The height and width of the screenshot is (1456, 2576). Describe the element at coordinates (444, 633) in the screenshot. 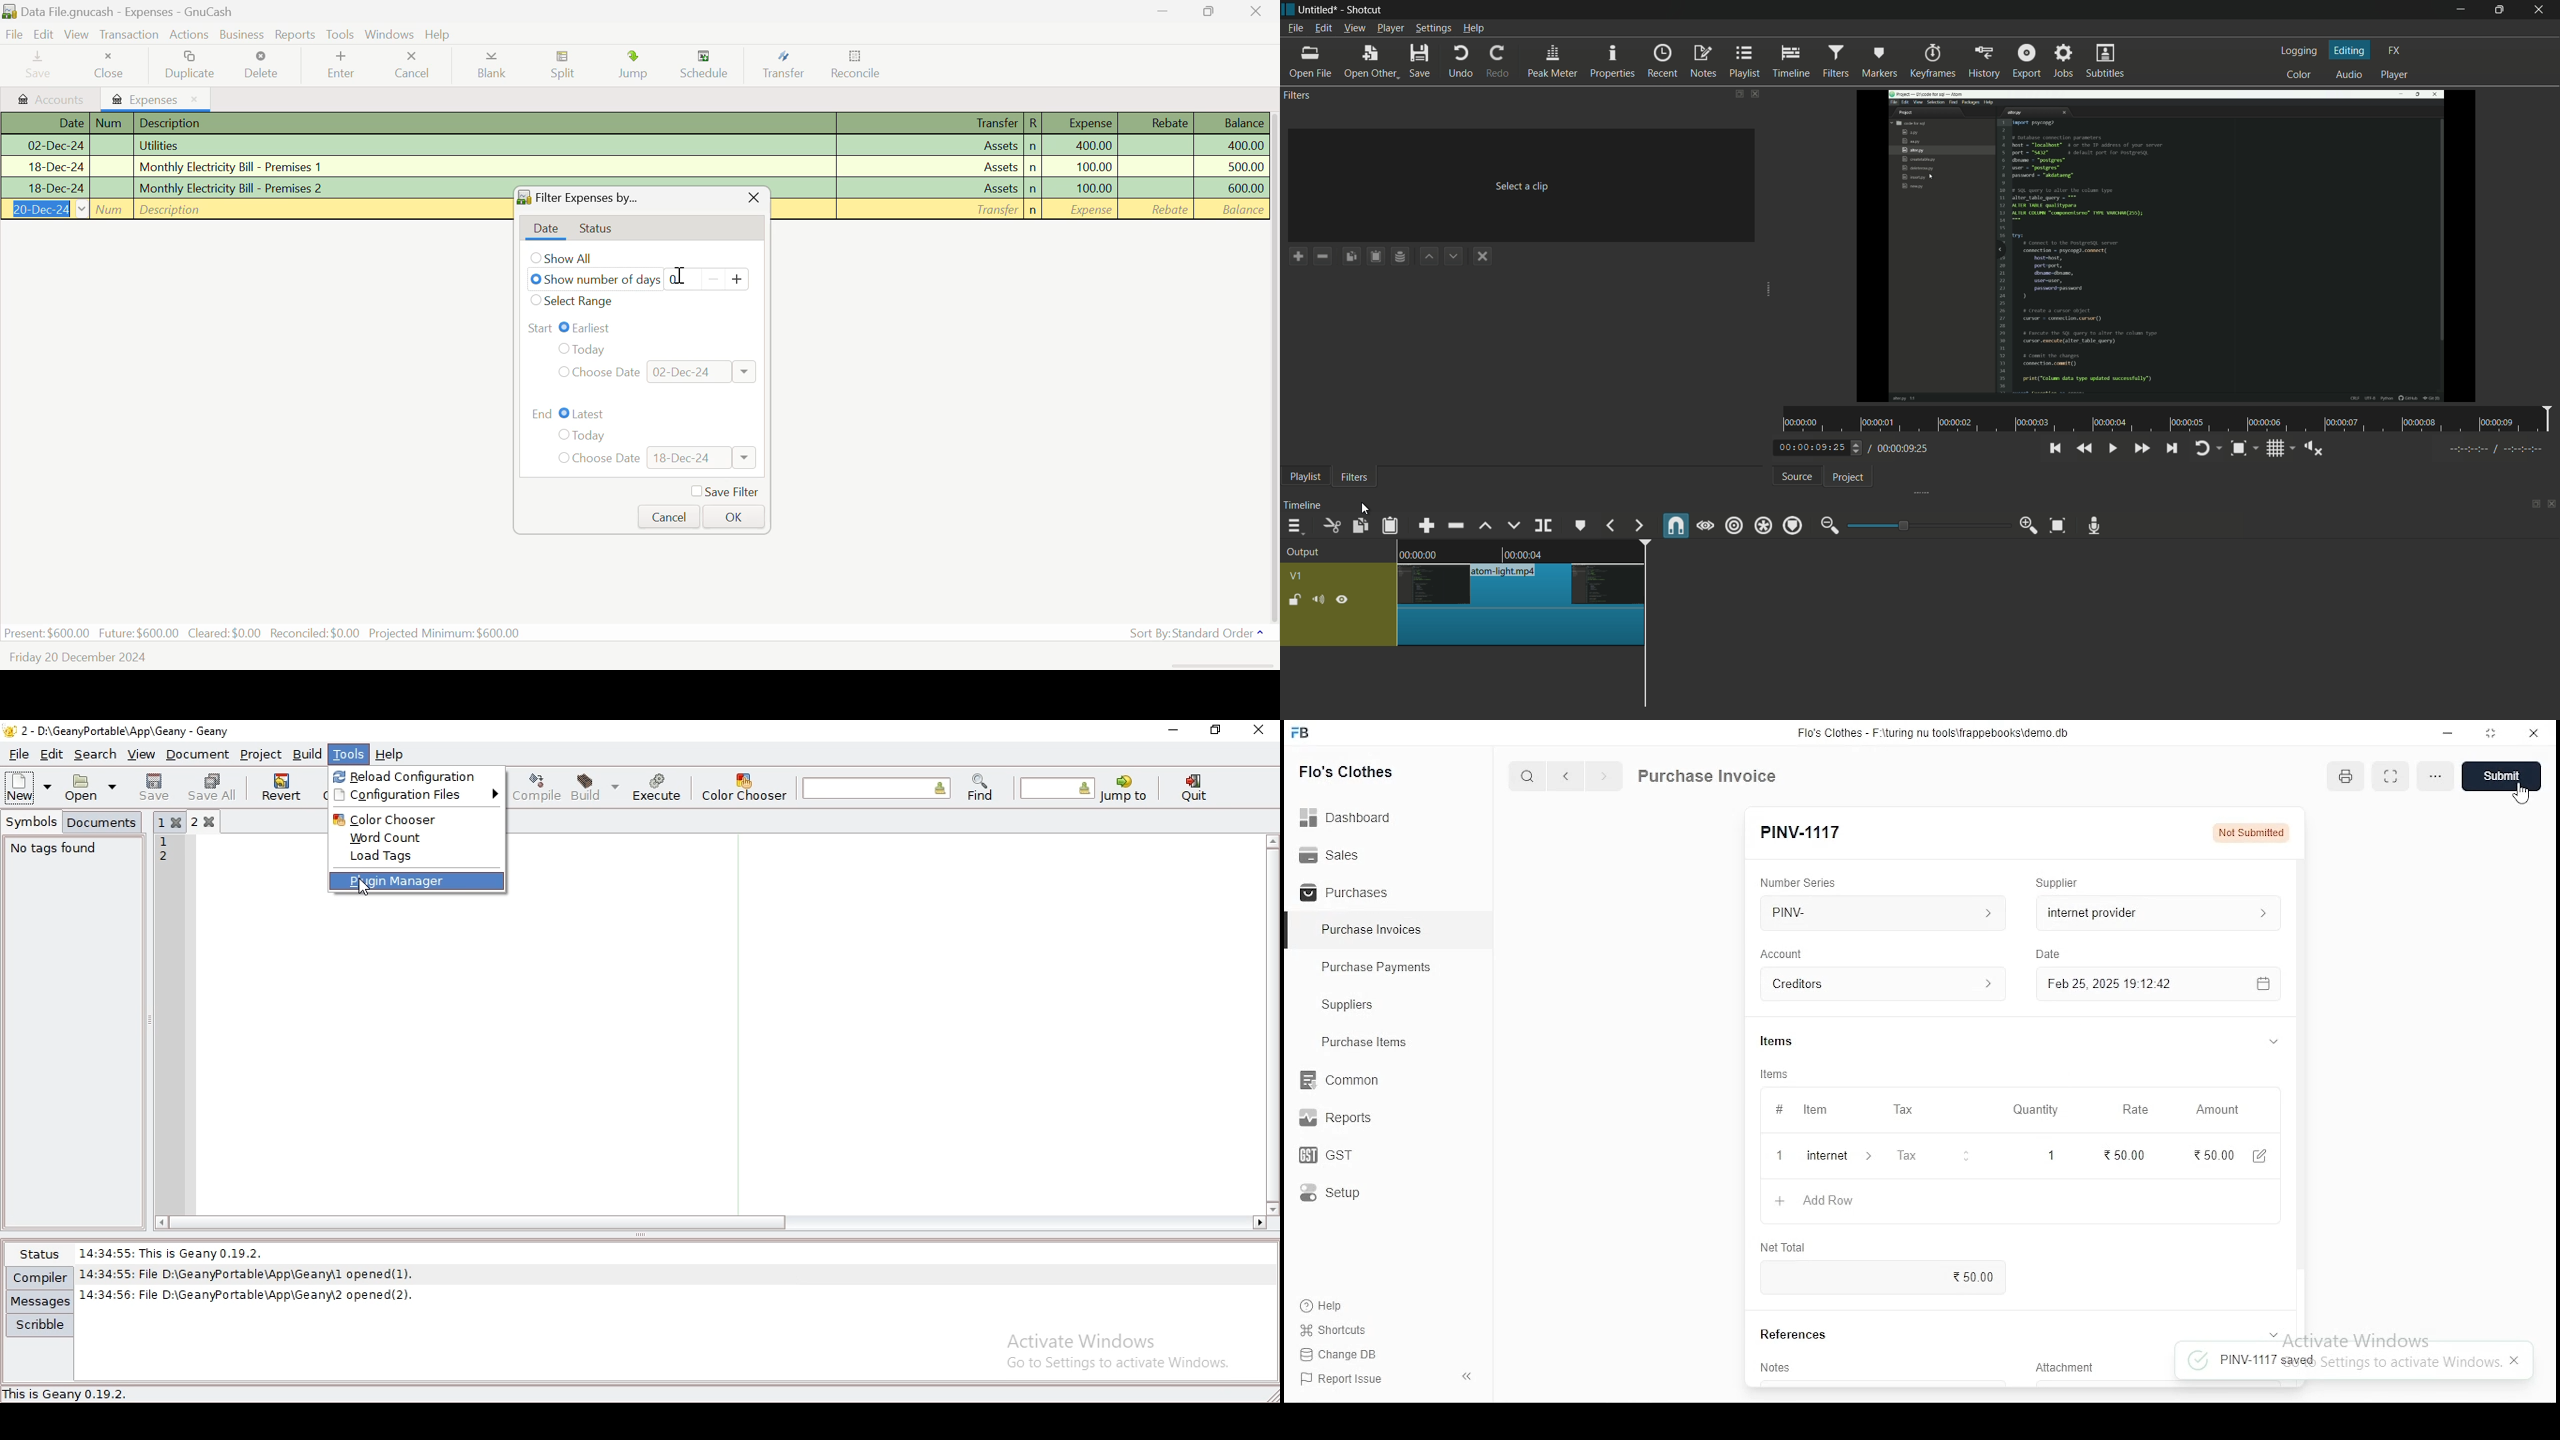

I see `Projected` at that location.